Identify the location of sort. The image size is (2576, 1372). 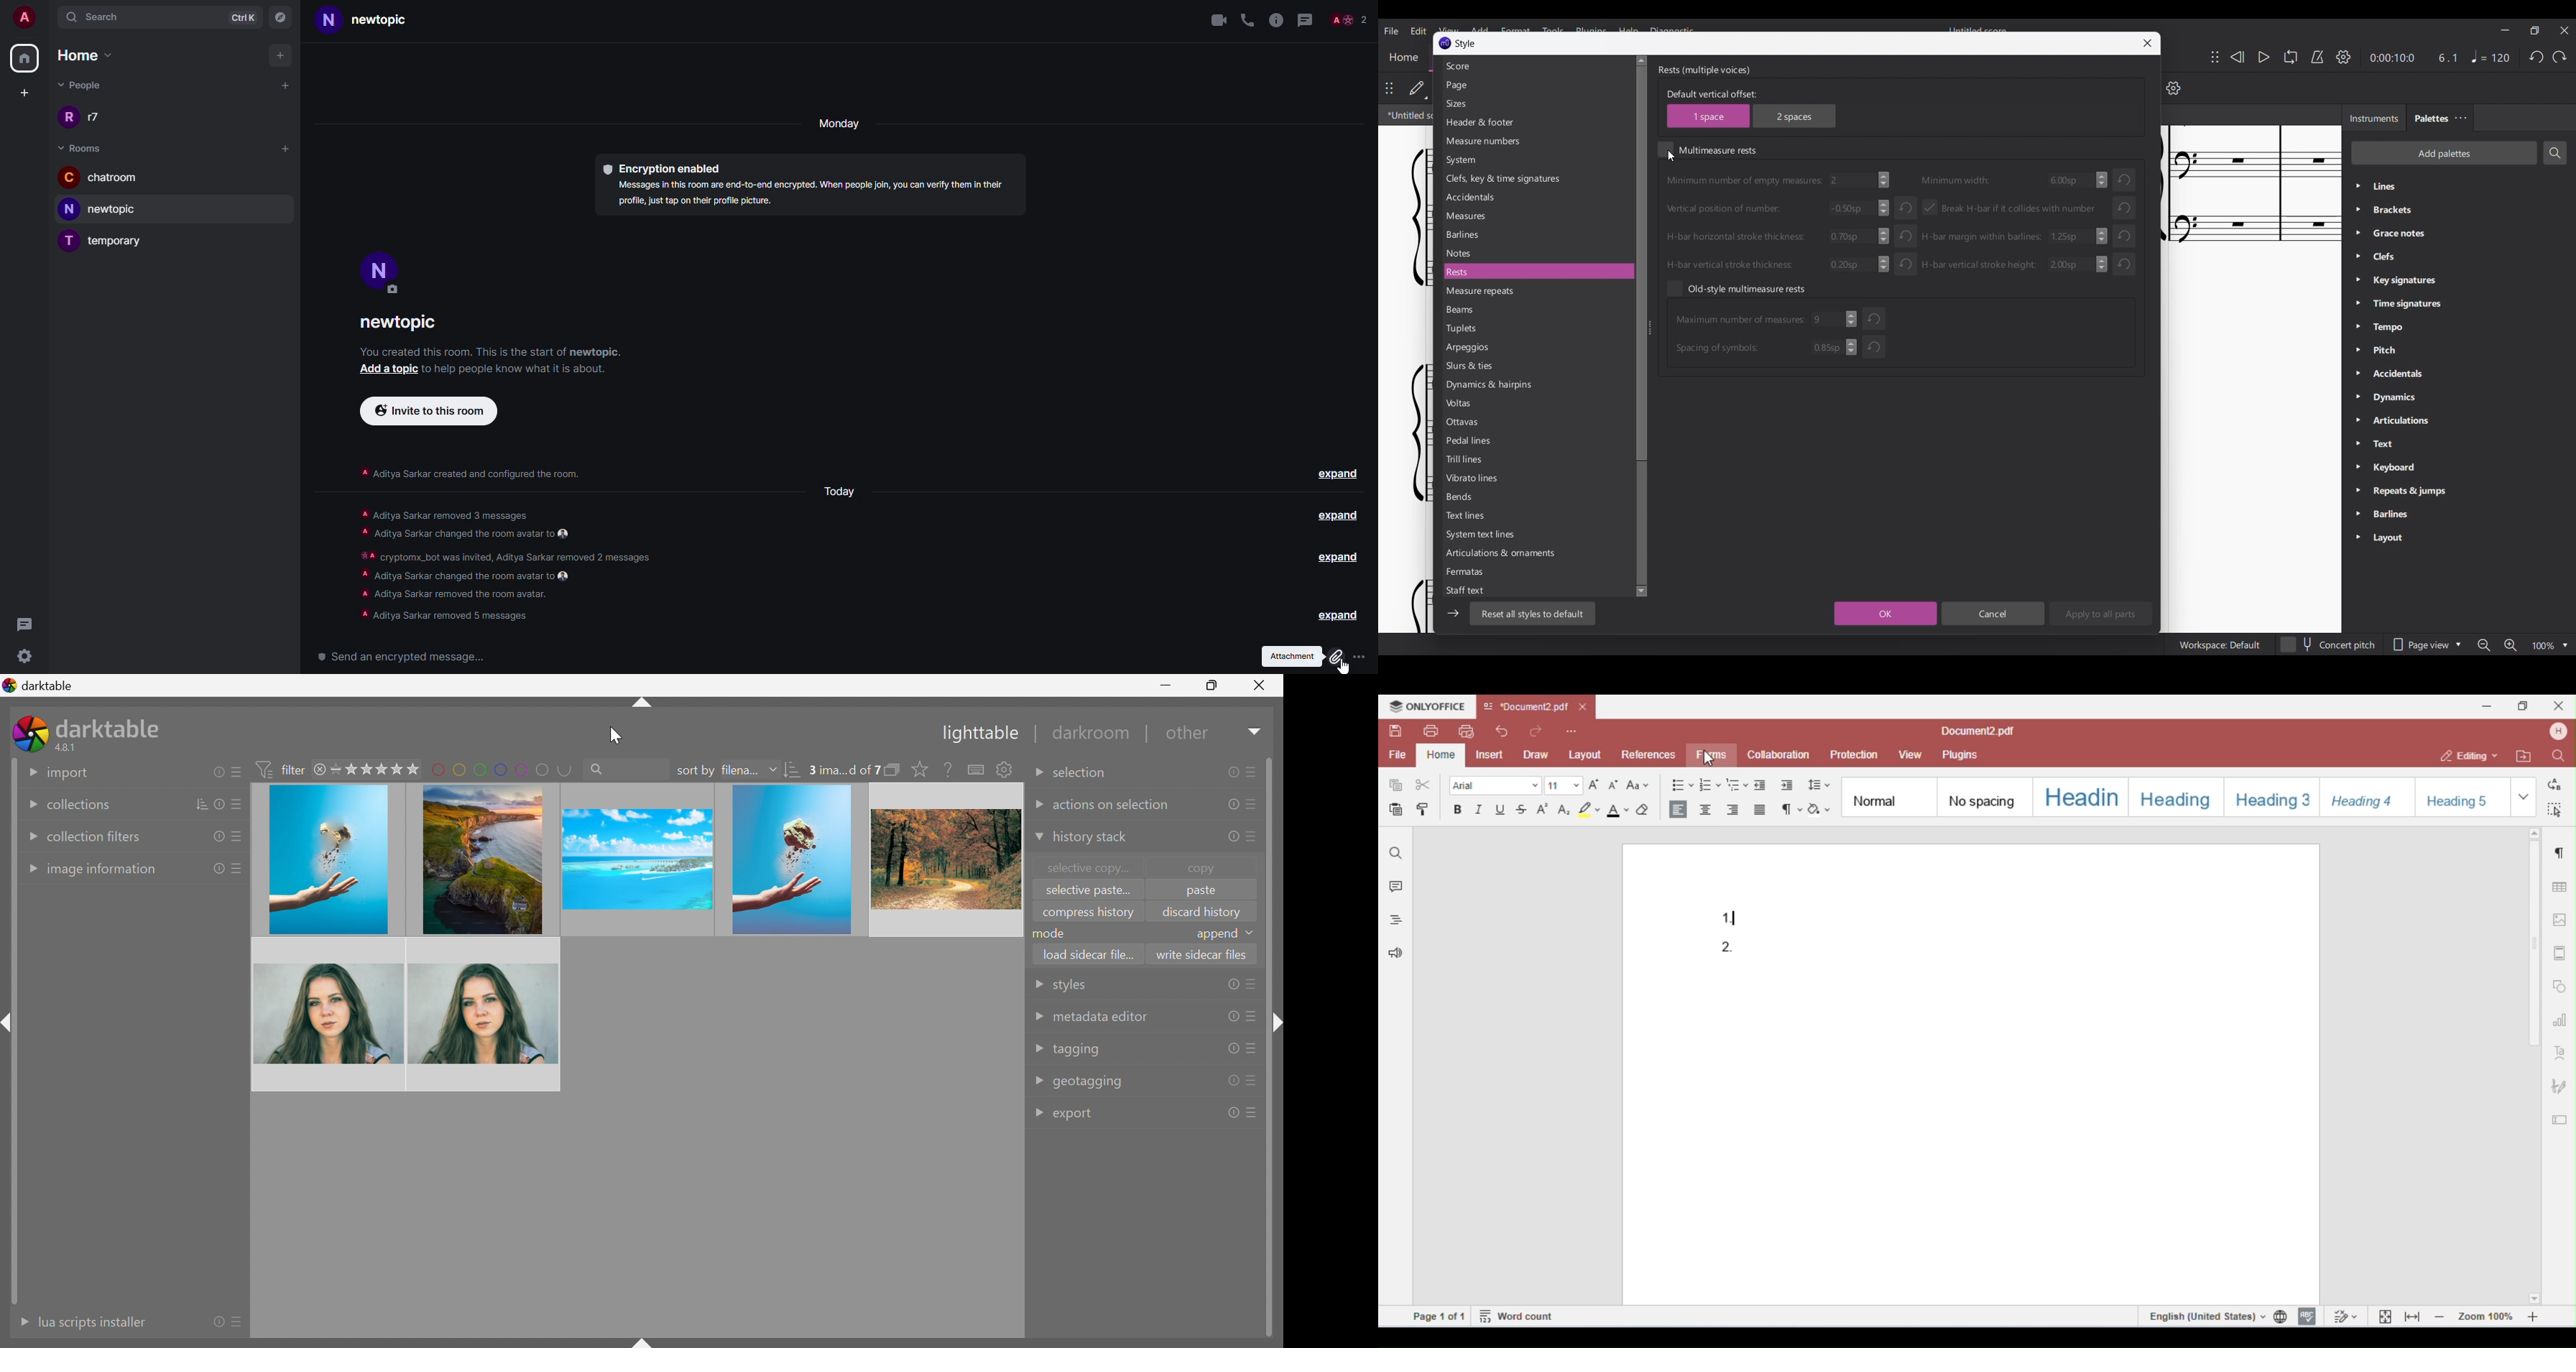
(794, 772).